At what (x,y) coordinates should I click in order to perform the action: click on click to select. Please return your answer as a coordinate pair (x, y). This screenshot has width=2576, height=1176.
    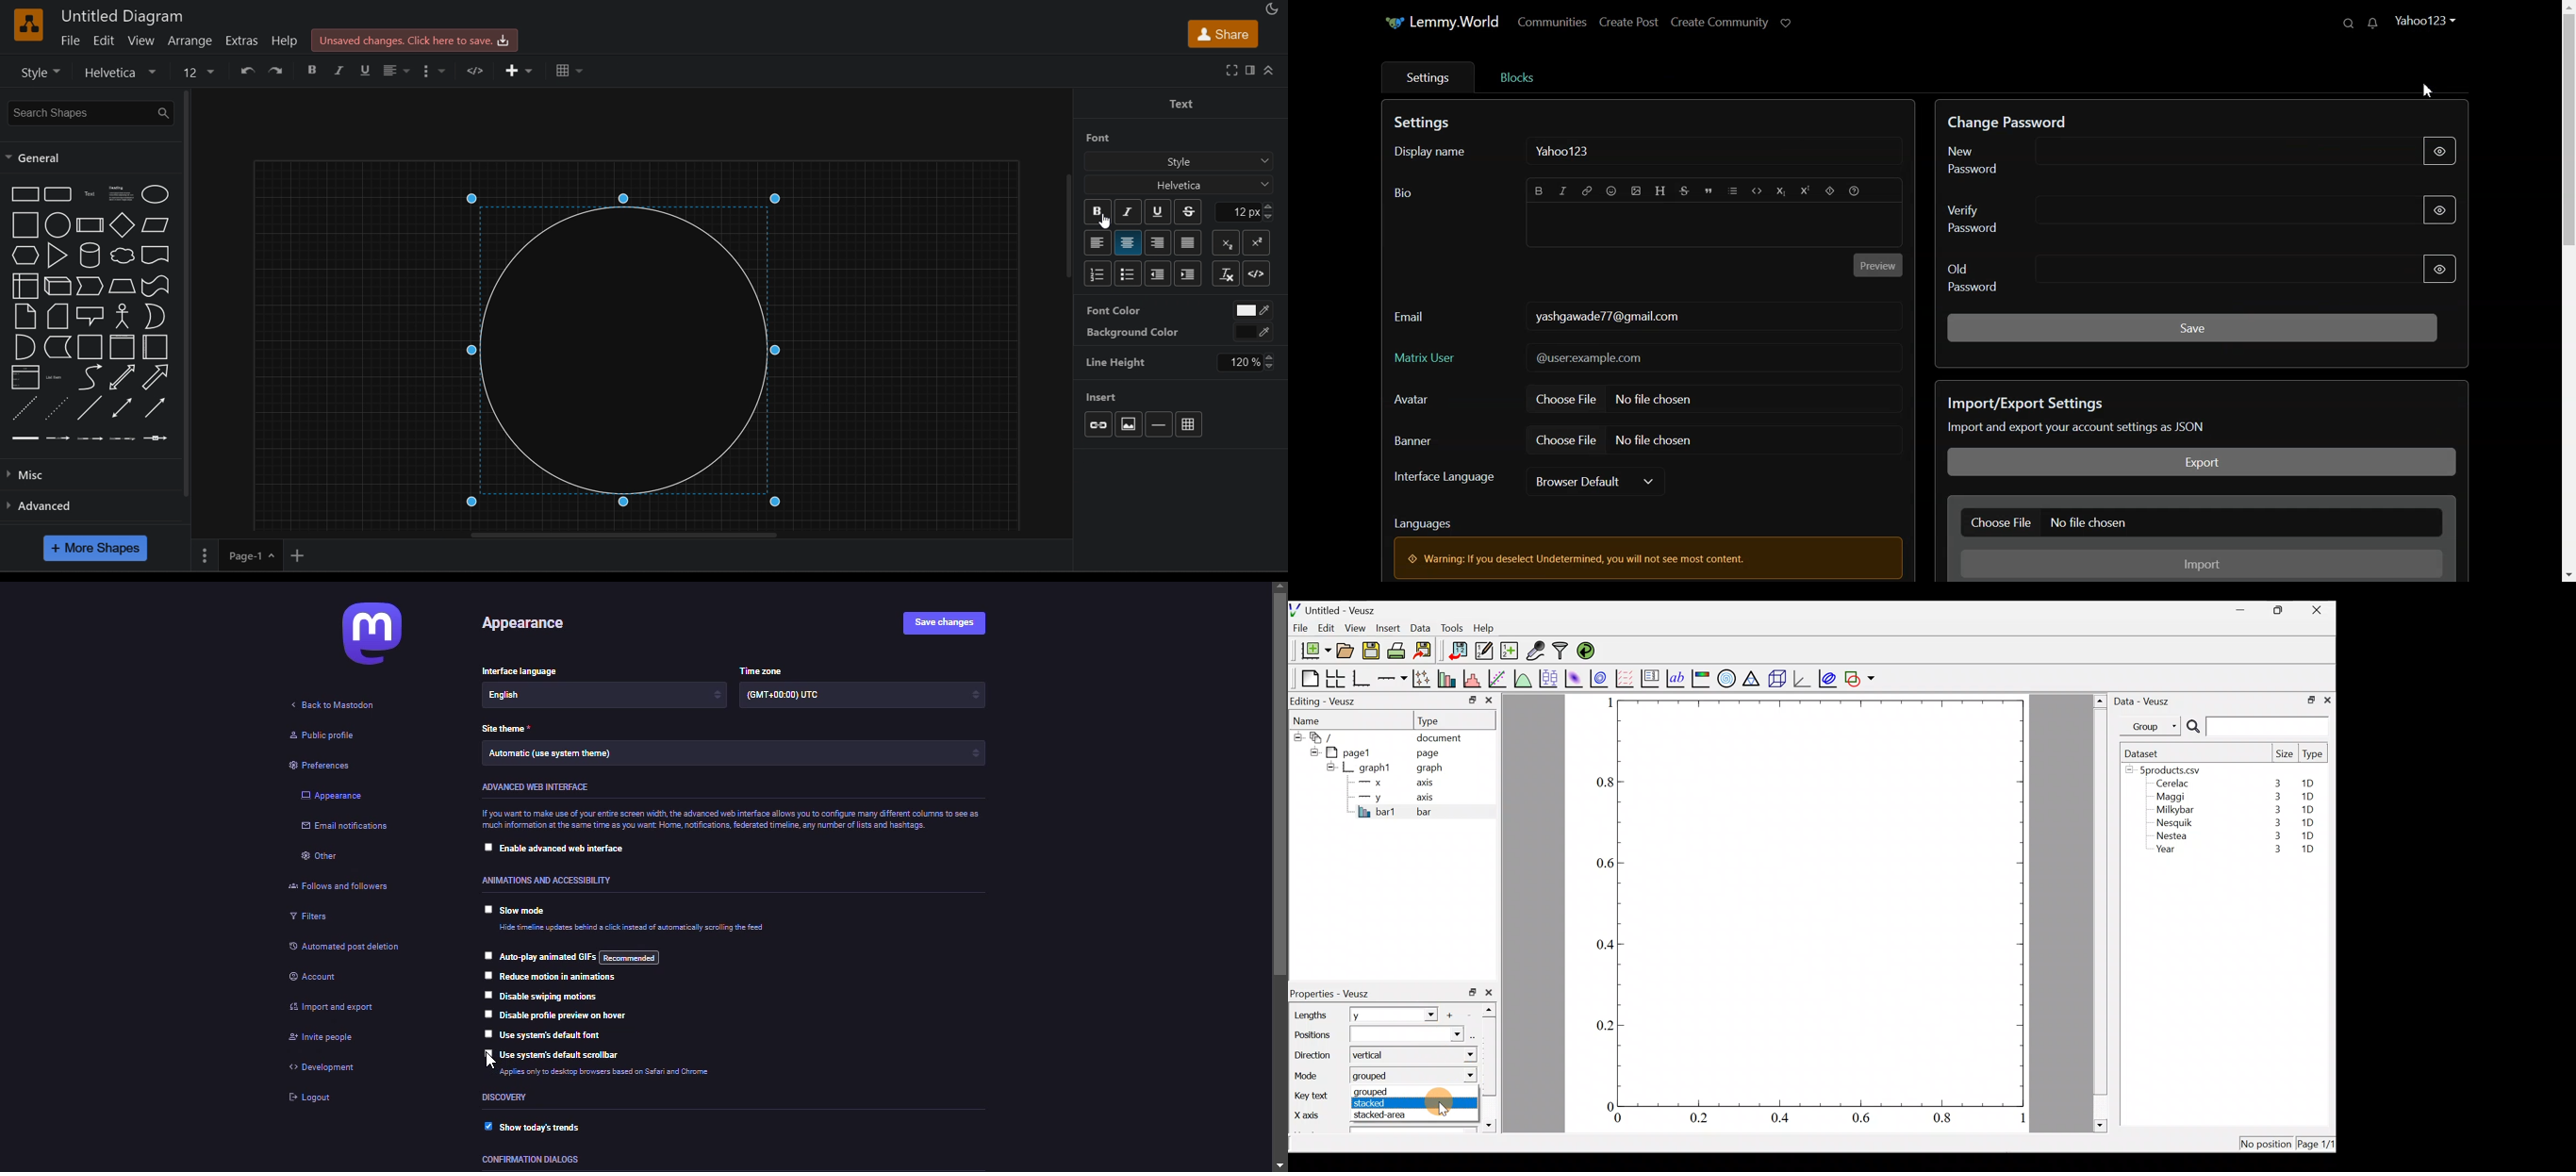
    Looking at the image, I should click on (484, 910).